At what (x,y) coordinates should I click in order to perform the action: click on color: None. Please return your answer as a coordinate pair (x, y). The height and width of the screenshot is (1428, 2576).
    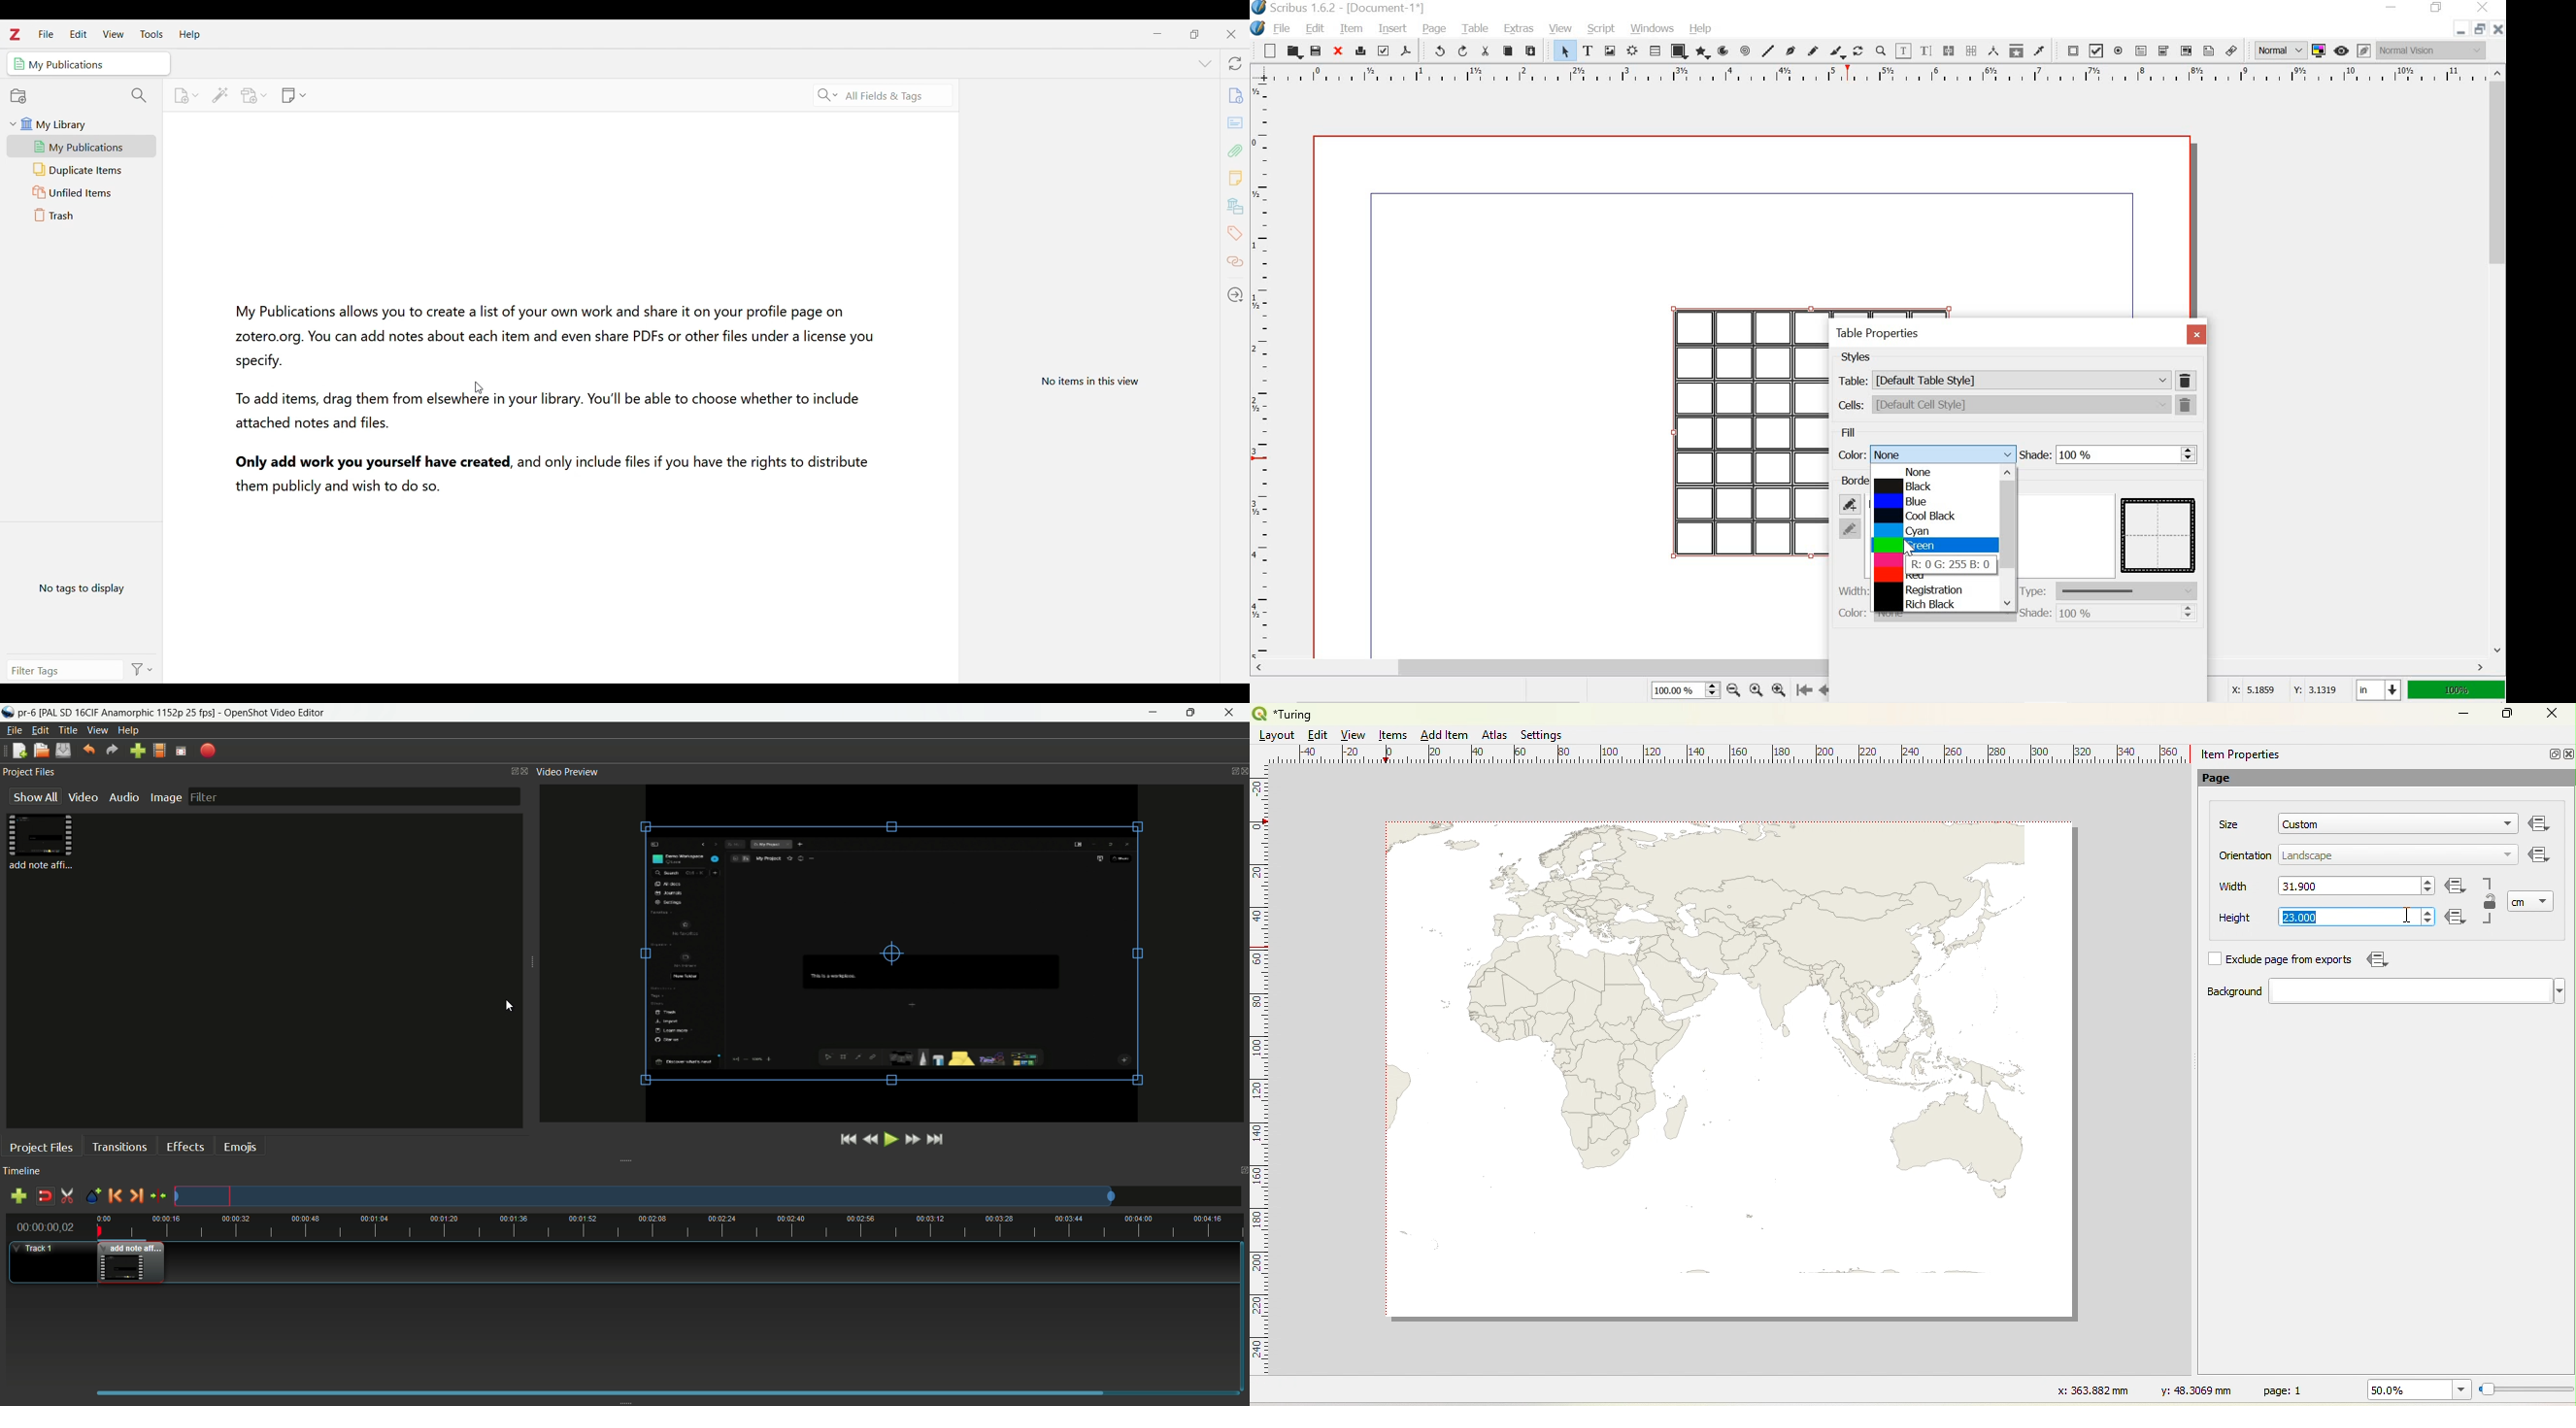
    Looking at the image, I should click on (1926, 452).